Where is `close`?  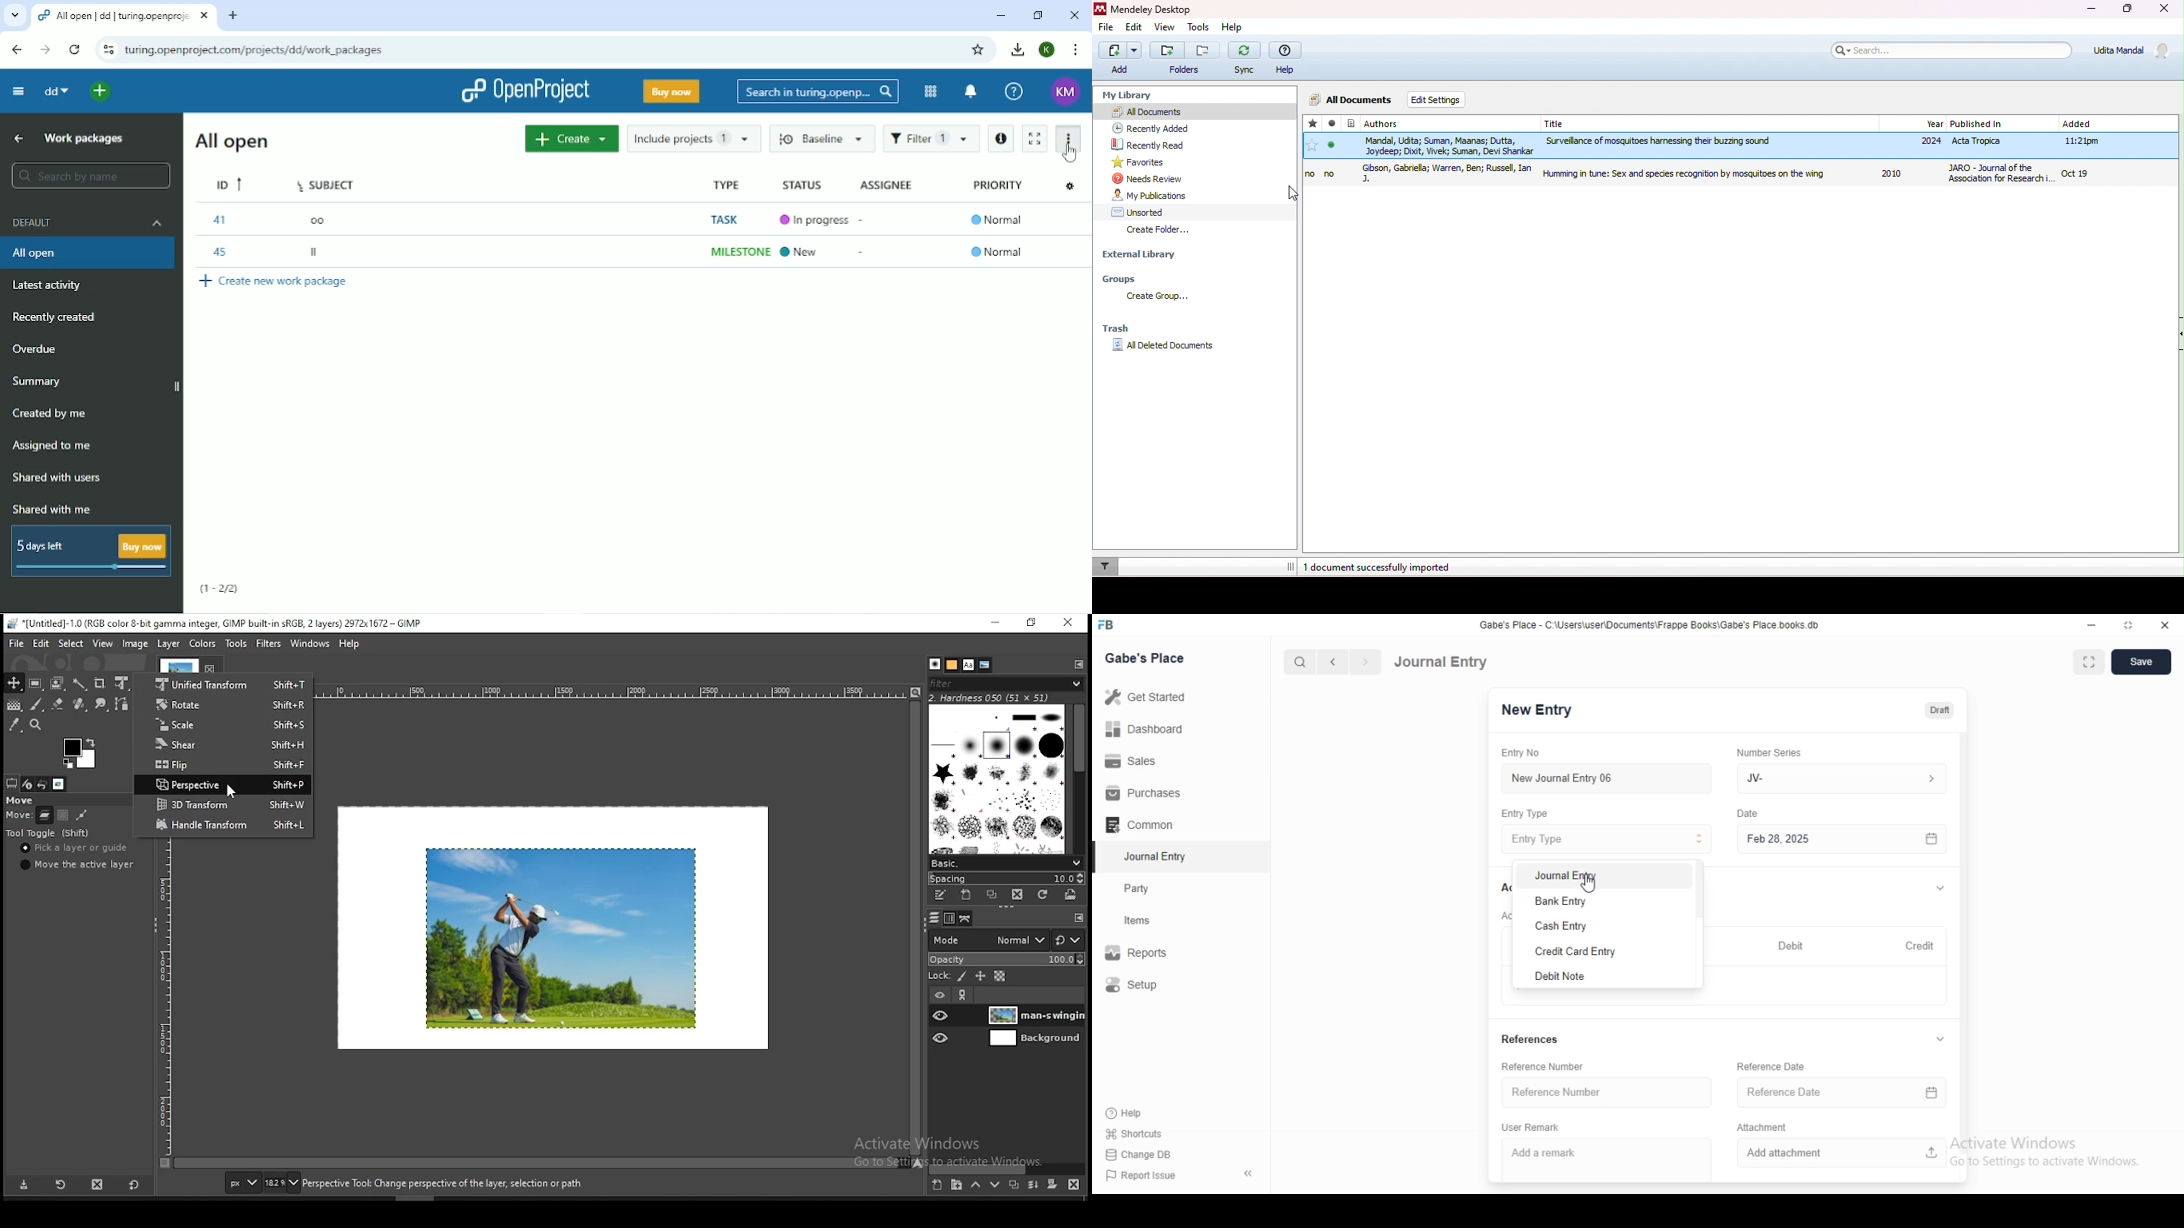
close is located at coordinates (2162, 9).